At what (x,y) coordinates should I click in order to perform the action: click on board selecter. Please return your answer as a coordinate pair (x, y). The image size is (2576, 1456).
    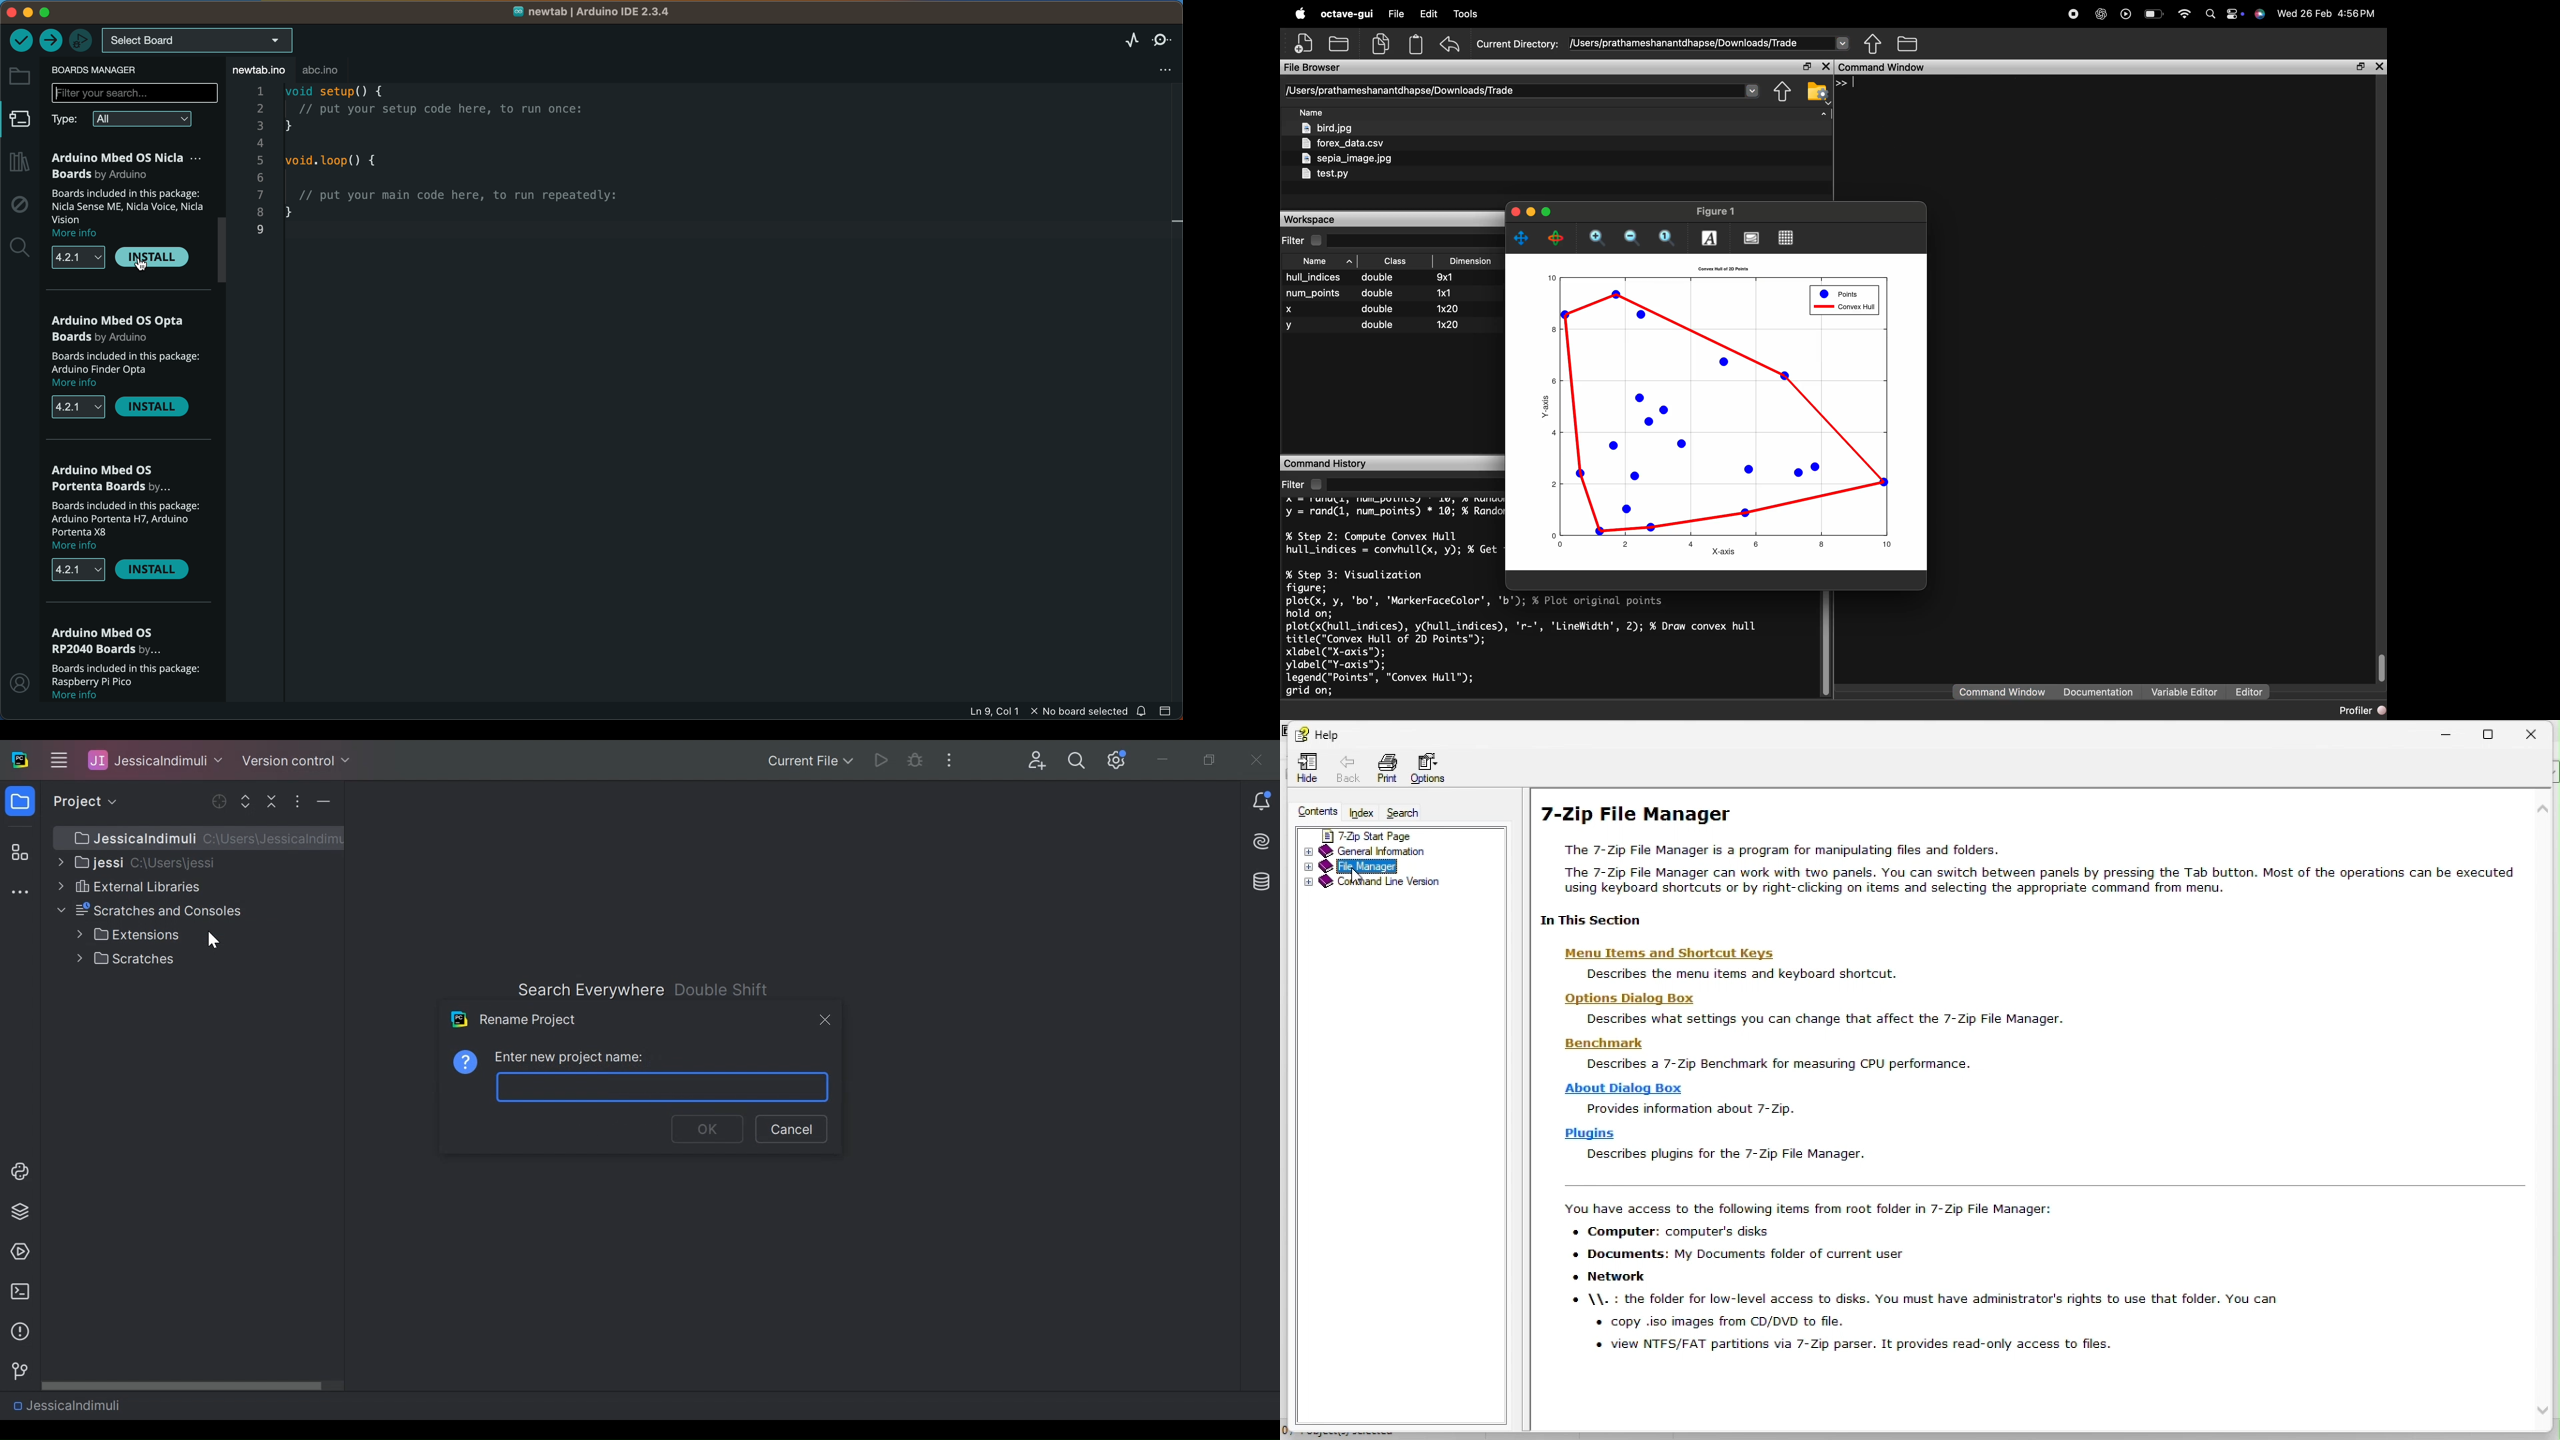
    Looking at the image, I should click on (207, 39).